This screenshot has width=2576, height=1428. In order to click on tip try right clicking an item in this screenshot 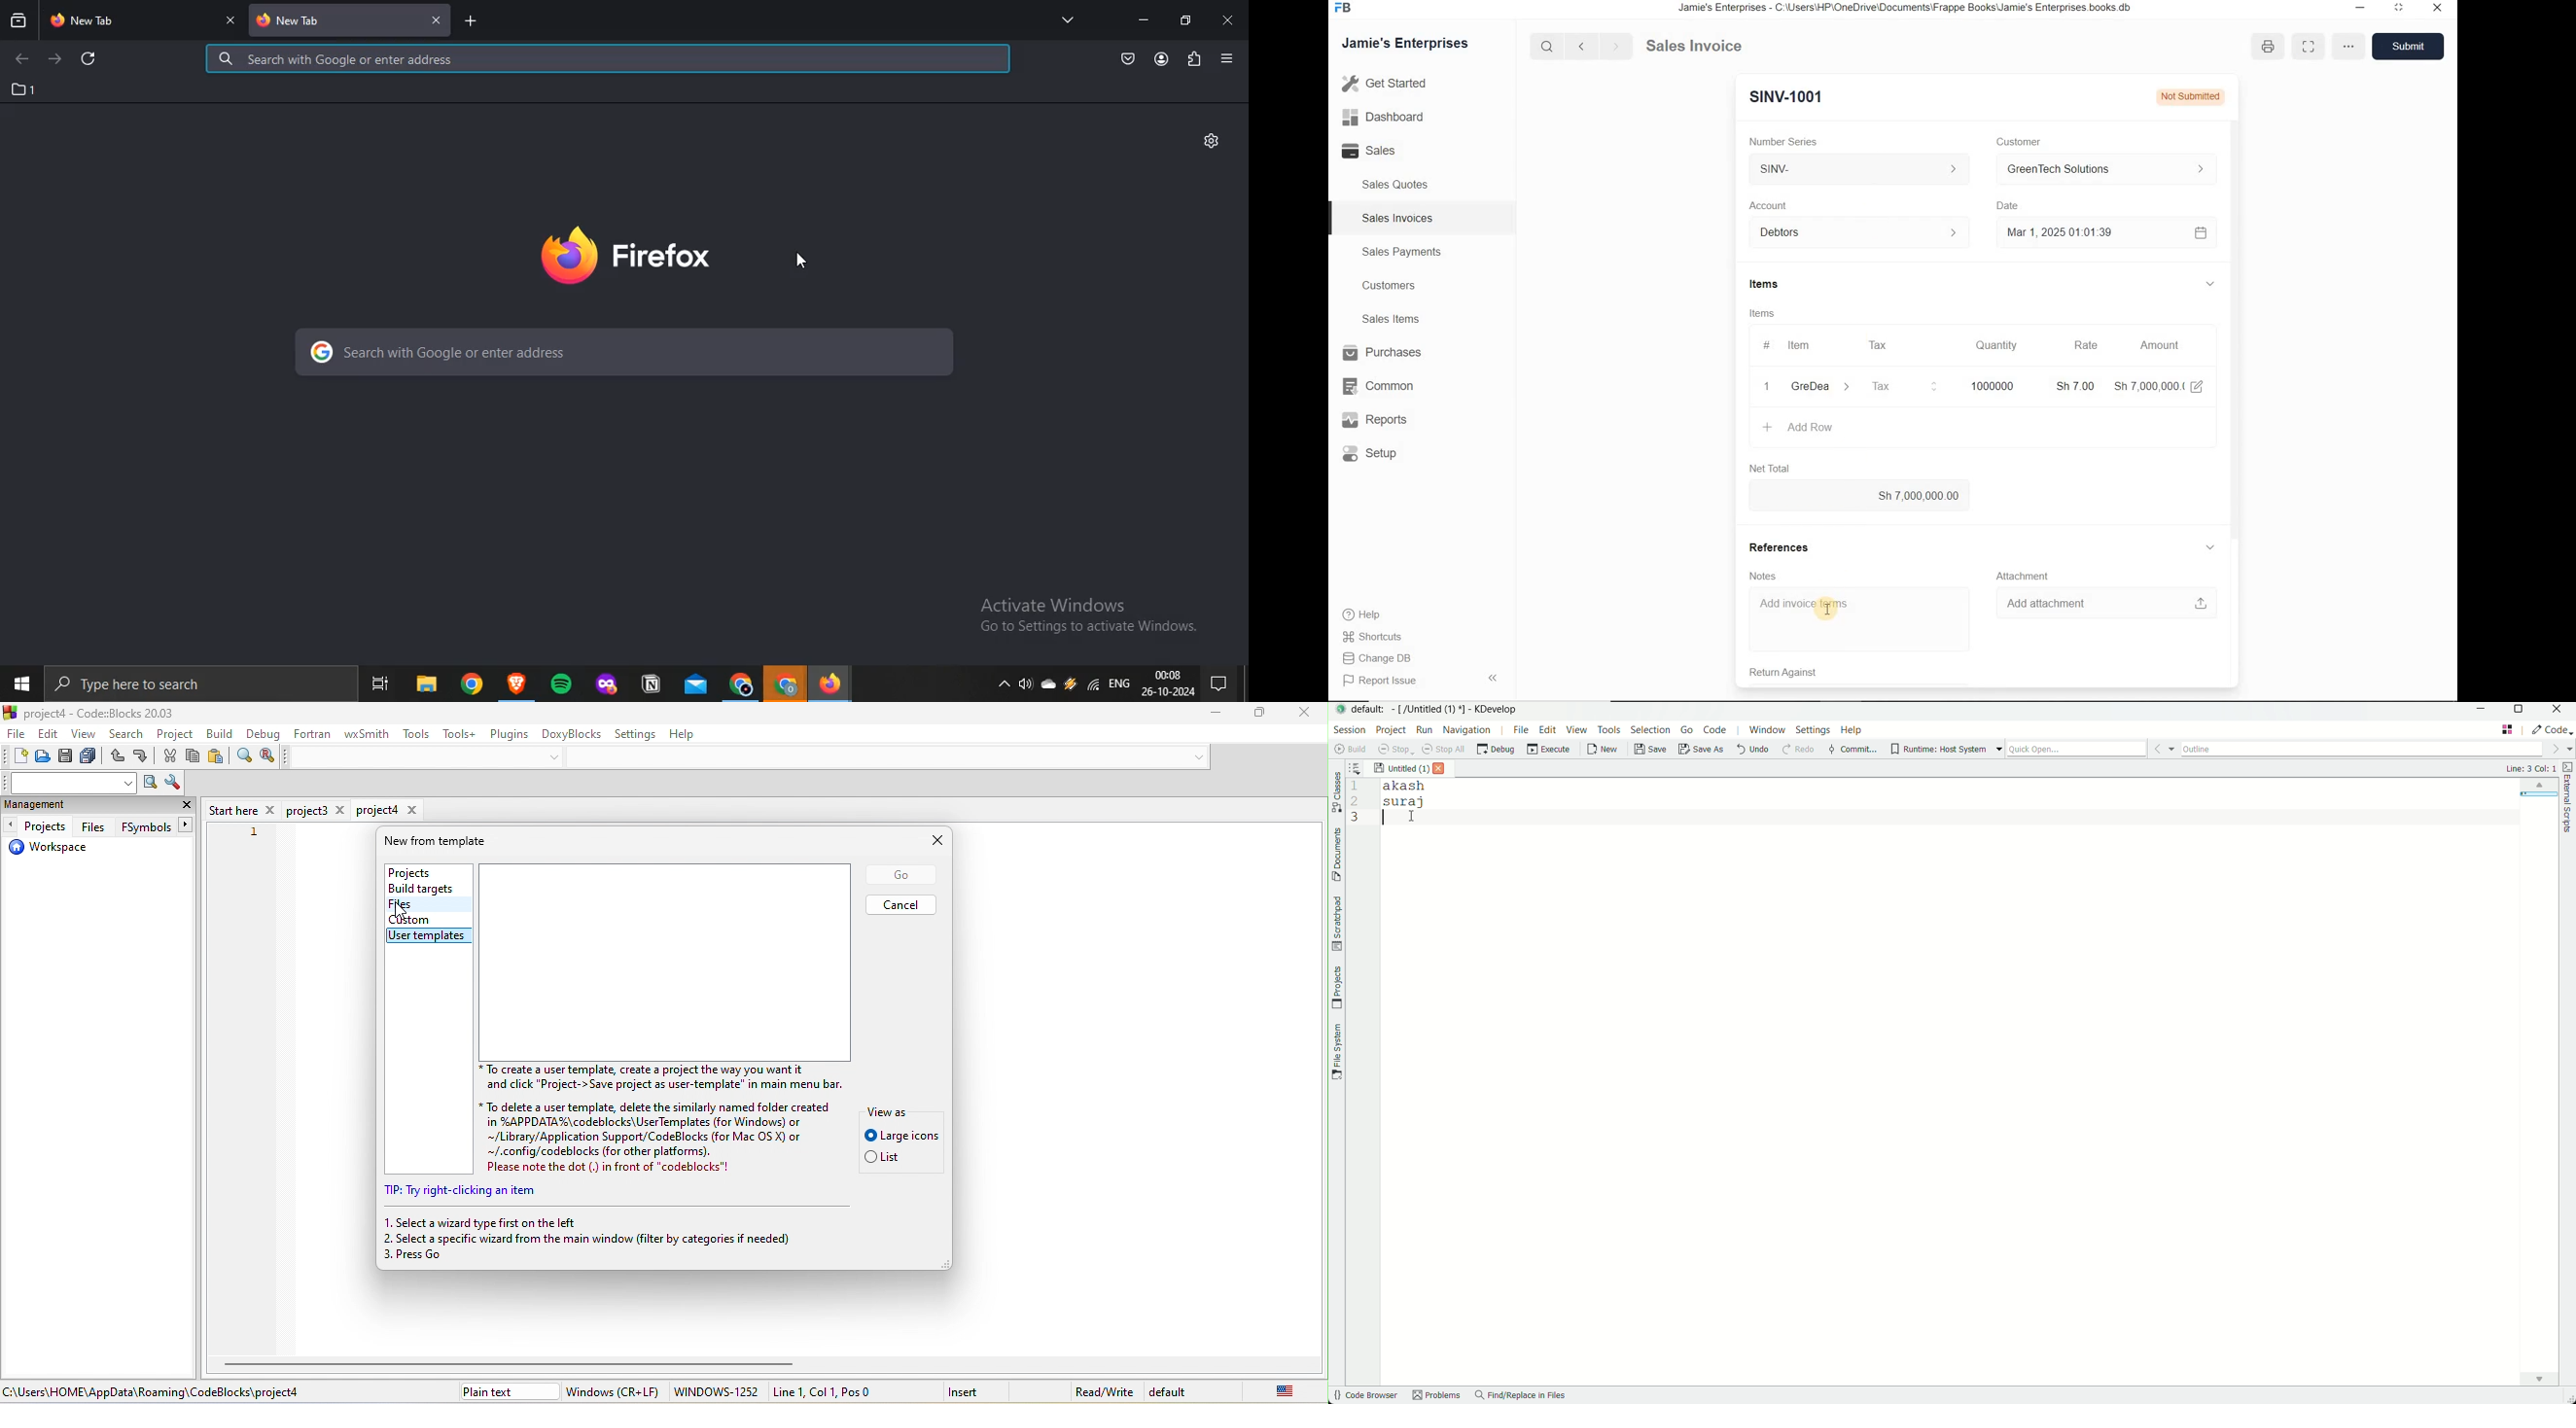, I will do `click(466, 1192)`.